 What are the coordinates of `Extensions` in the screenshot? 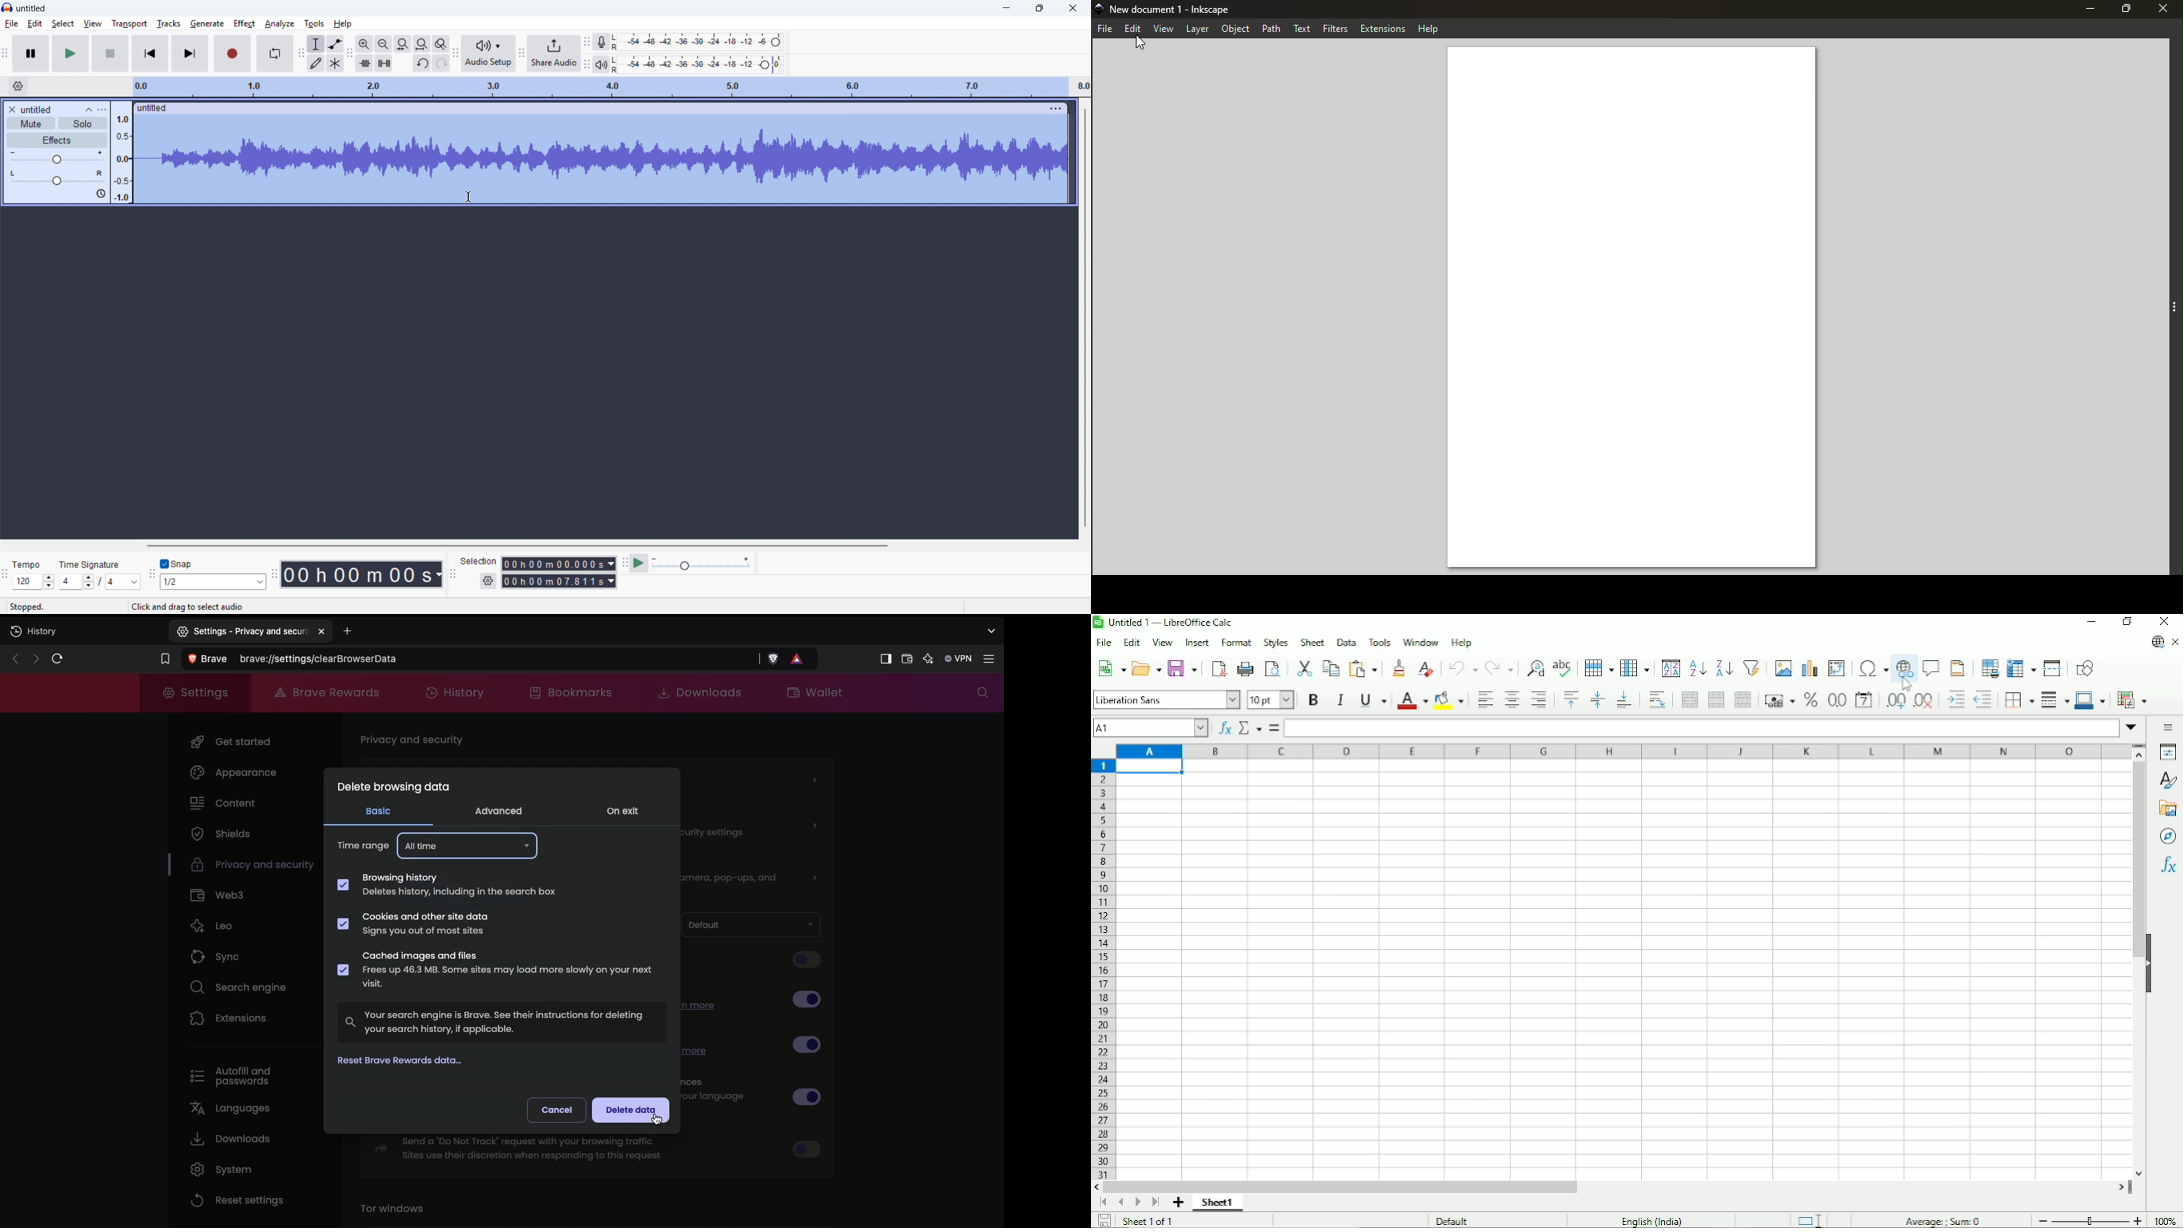 It's located at (1381, 27).